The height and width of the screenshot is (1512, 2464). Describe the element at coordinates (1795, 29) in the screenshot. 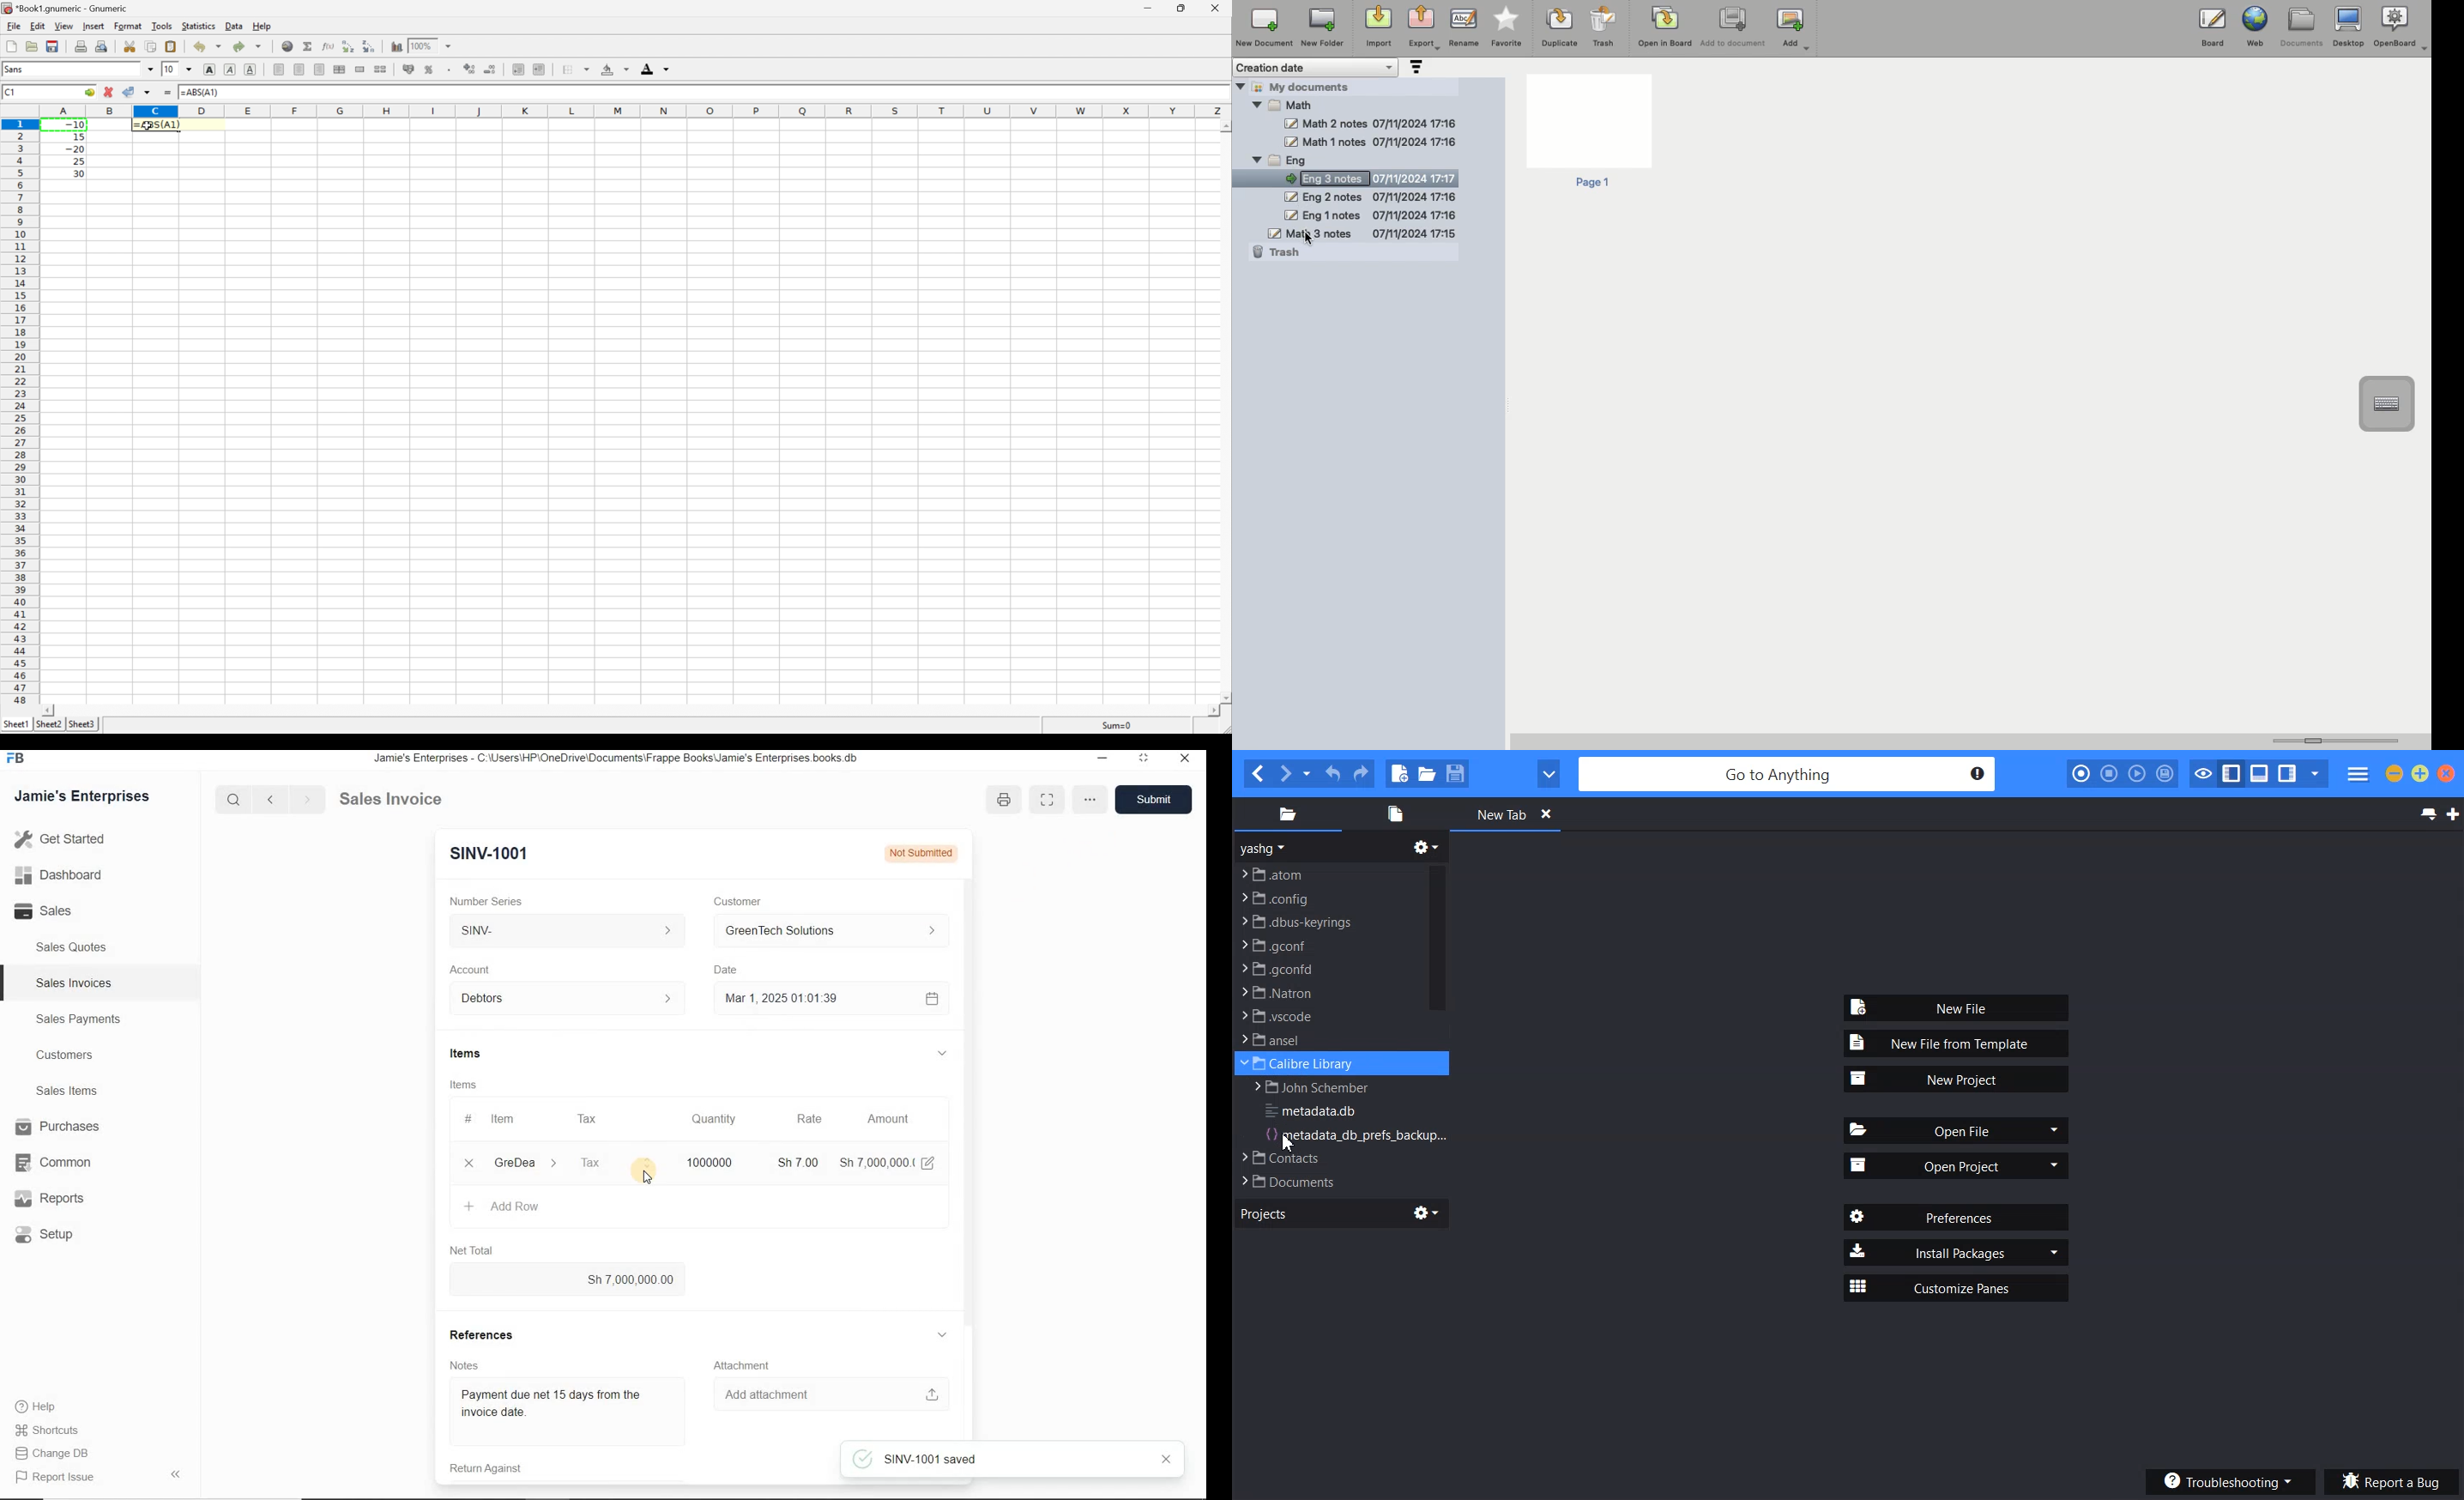

I see `Ad` at that location.